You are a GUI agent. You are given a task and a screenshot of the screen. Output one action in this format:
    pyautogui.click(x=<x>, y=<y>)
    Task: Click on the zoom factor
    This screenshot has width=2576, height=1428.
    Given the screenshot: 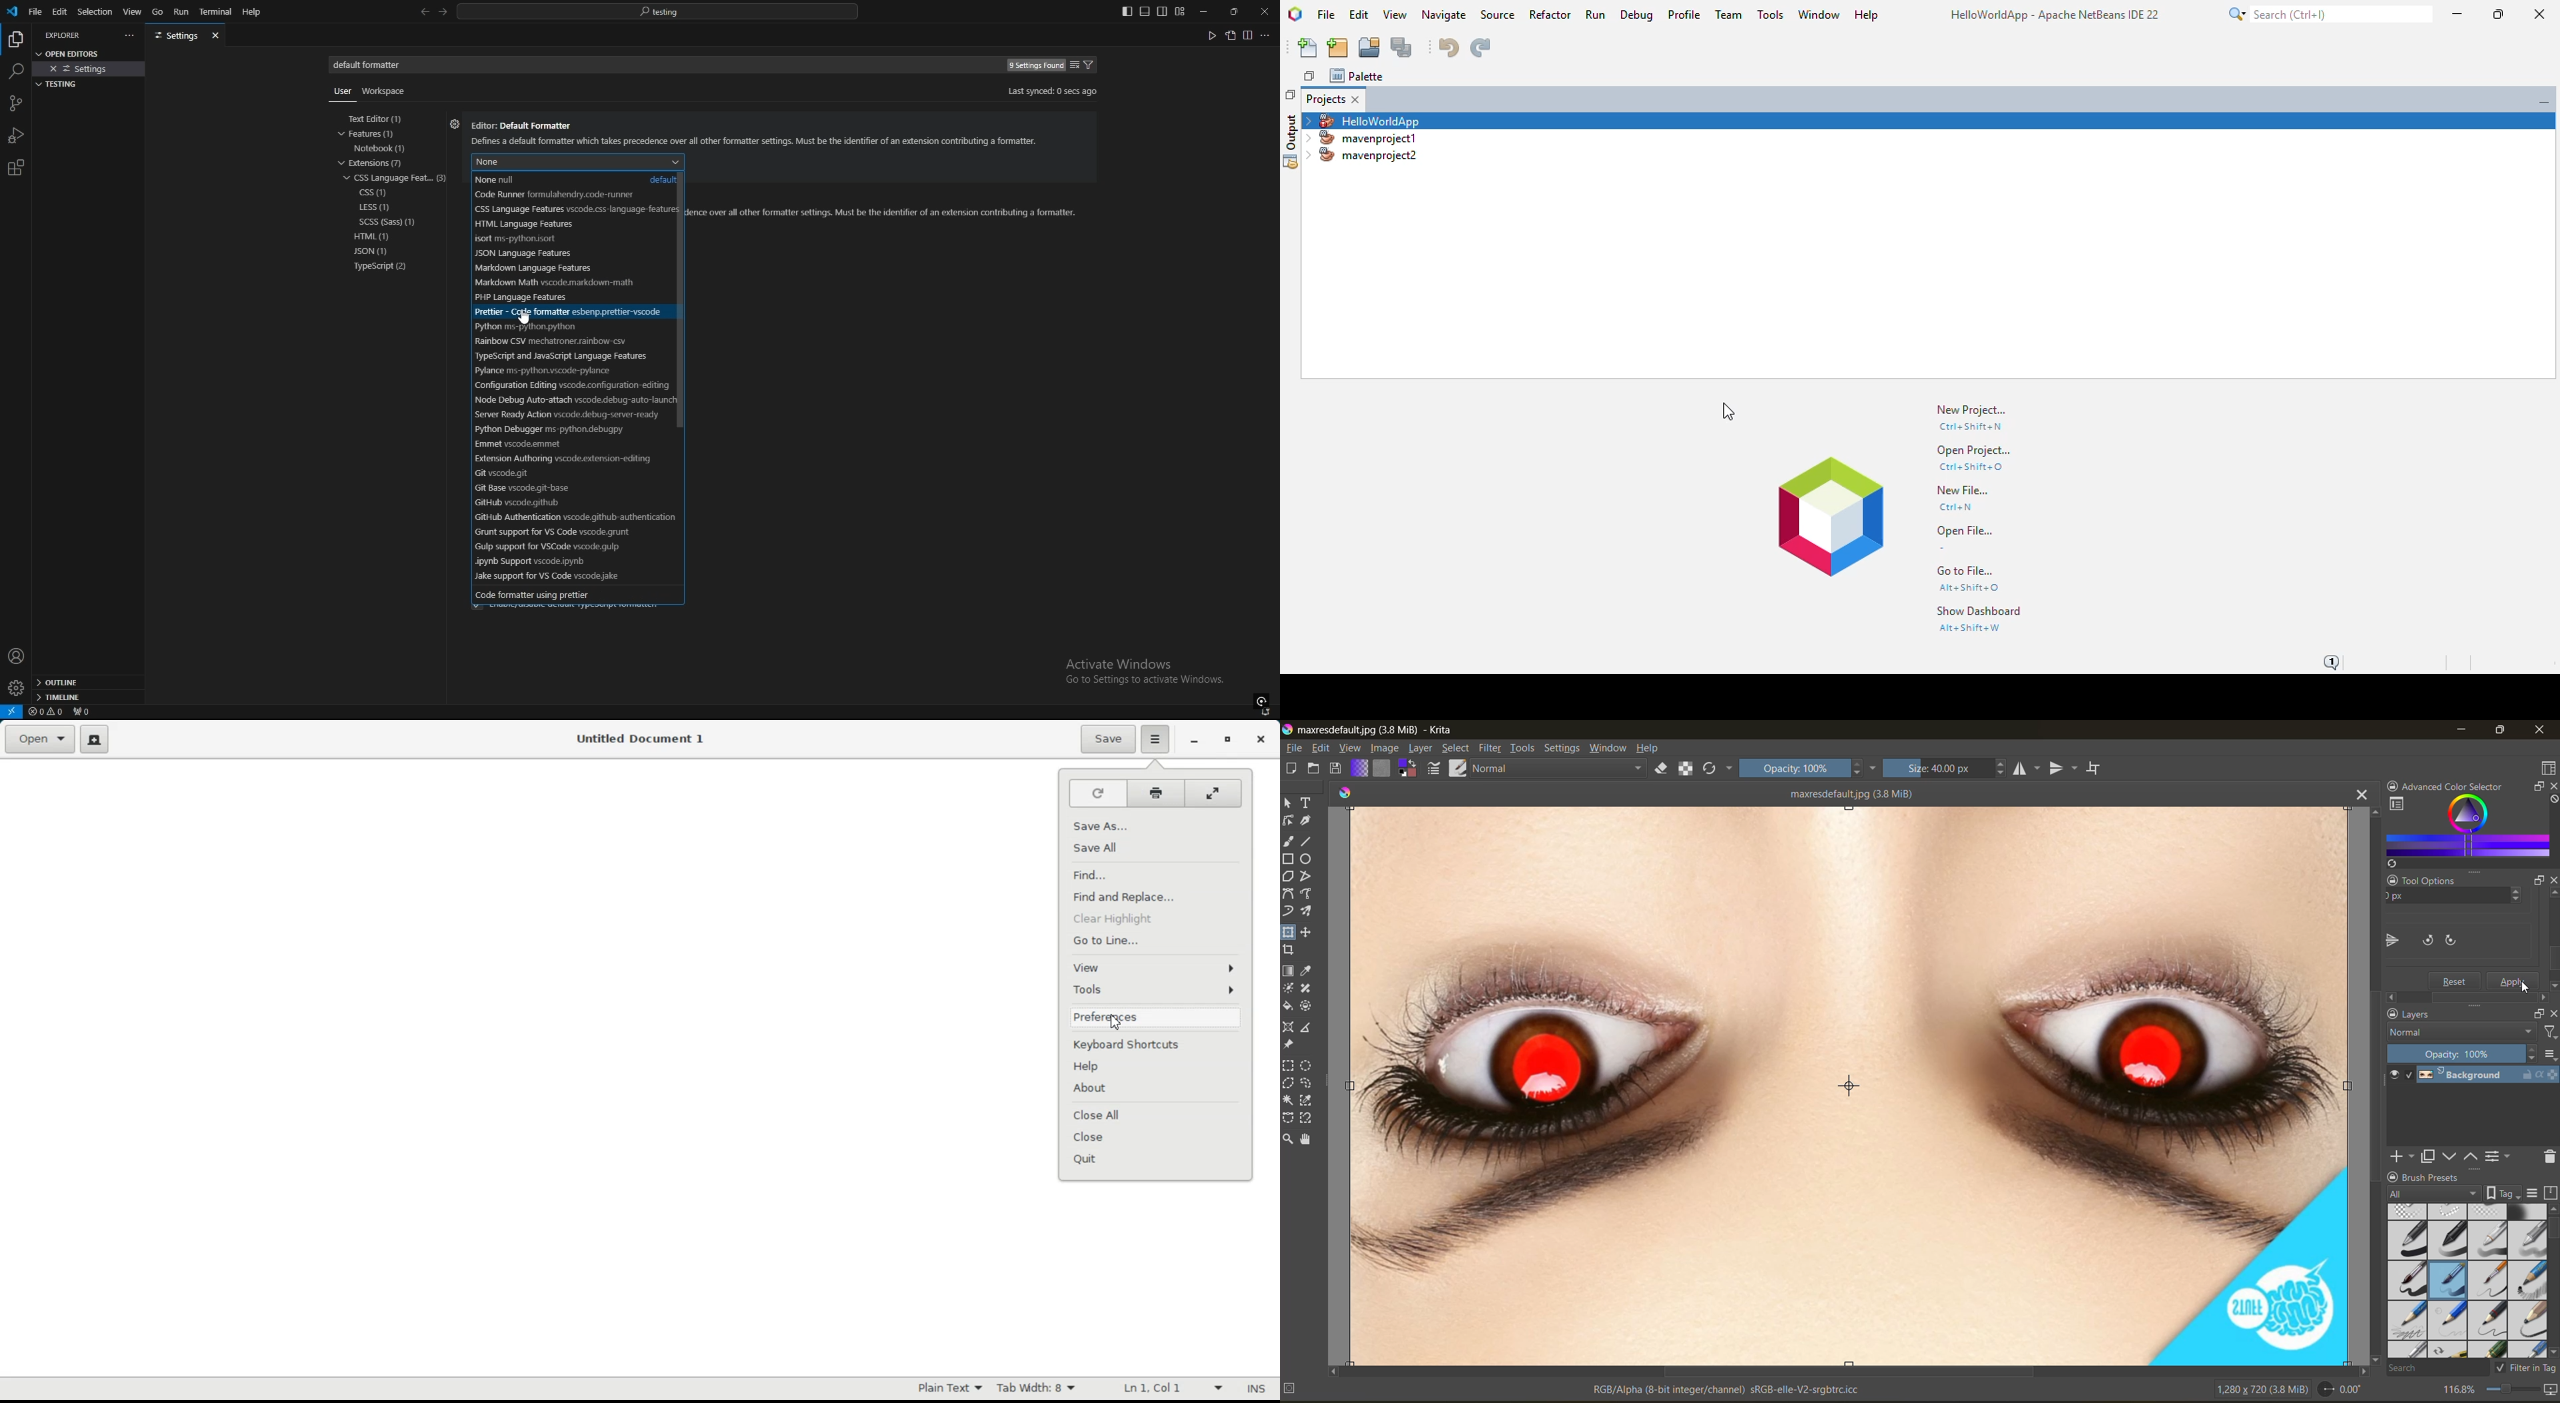 What is the action you would take?
    pyautogui.click(x=2461, y=1391)
    